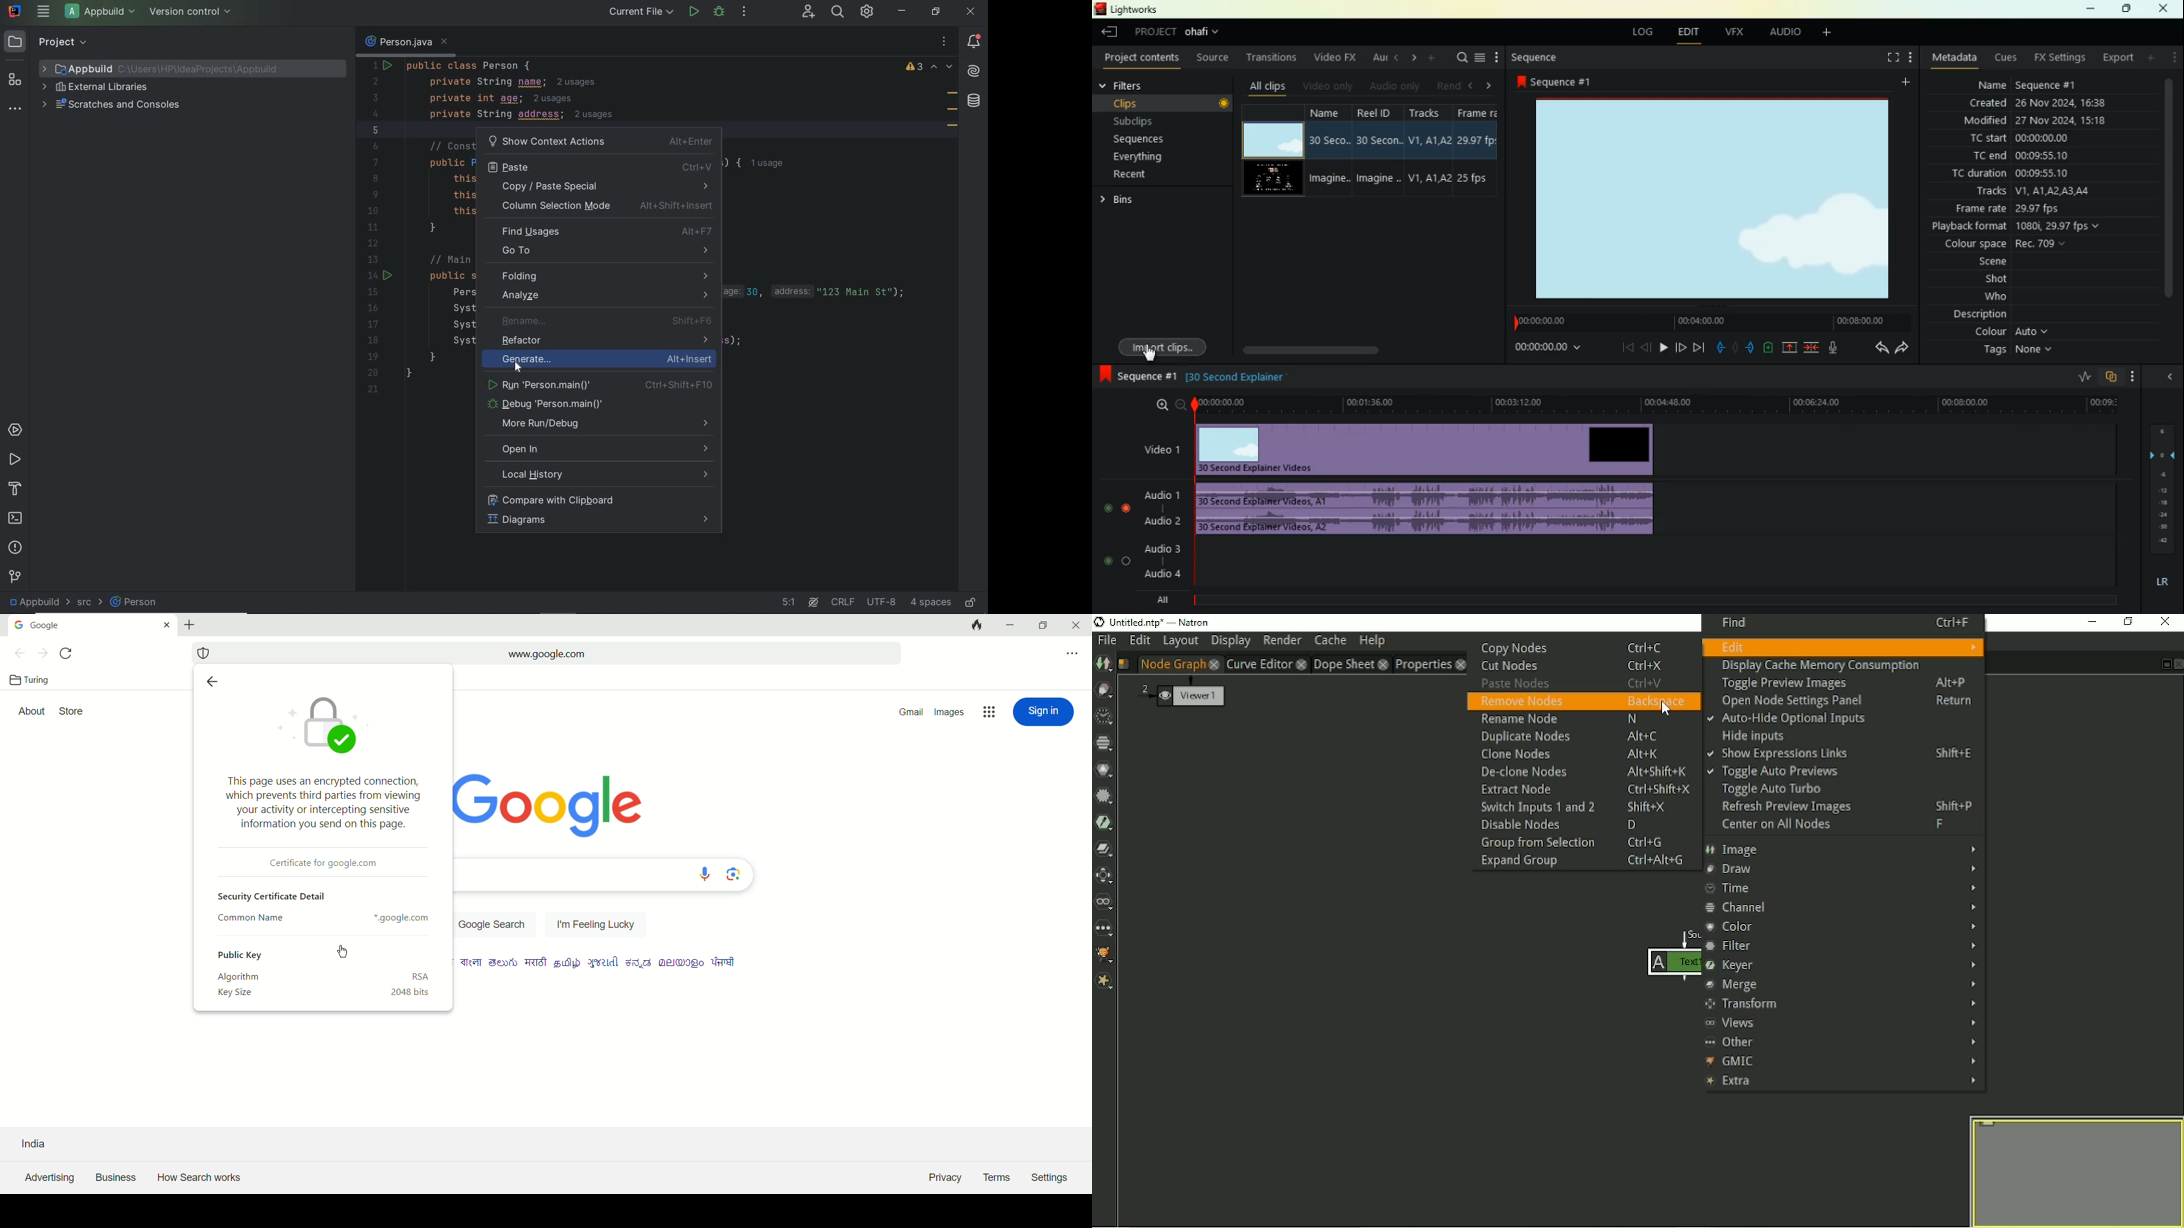 The width and height of the screenshot is (2184, 1232). I want to click on video, so click(1431, 449).